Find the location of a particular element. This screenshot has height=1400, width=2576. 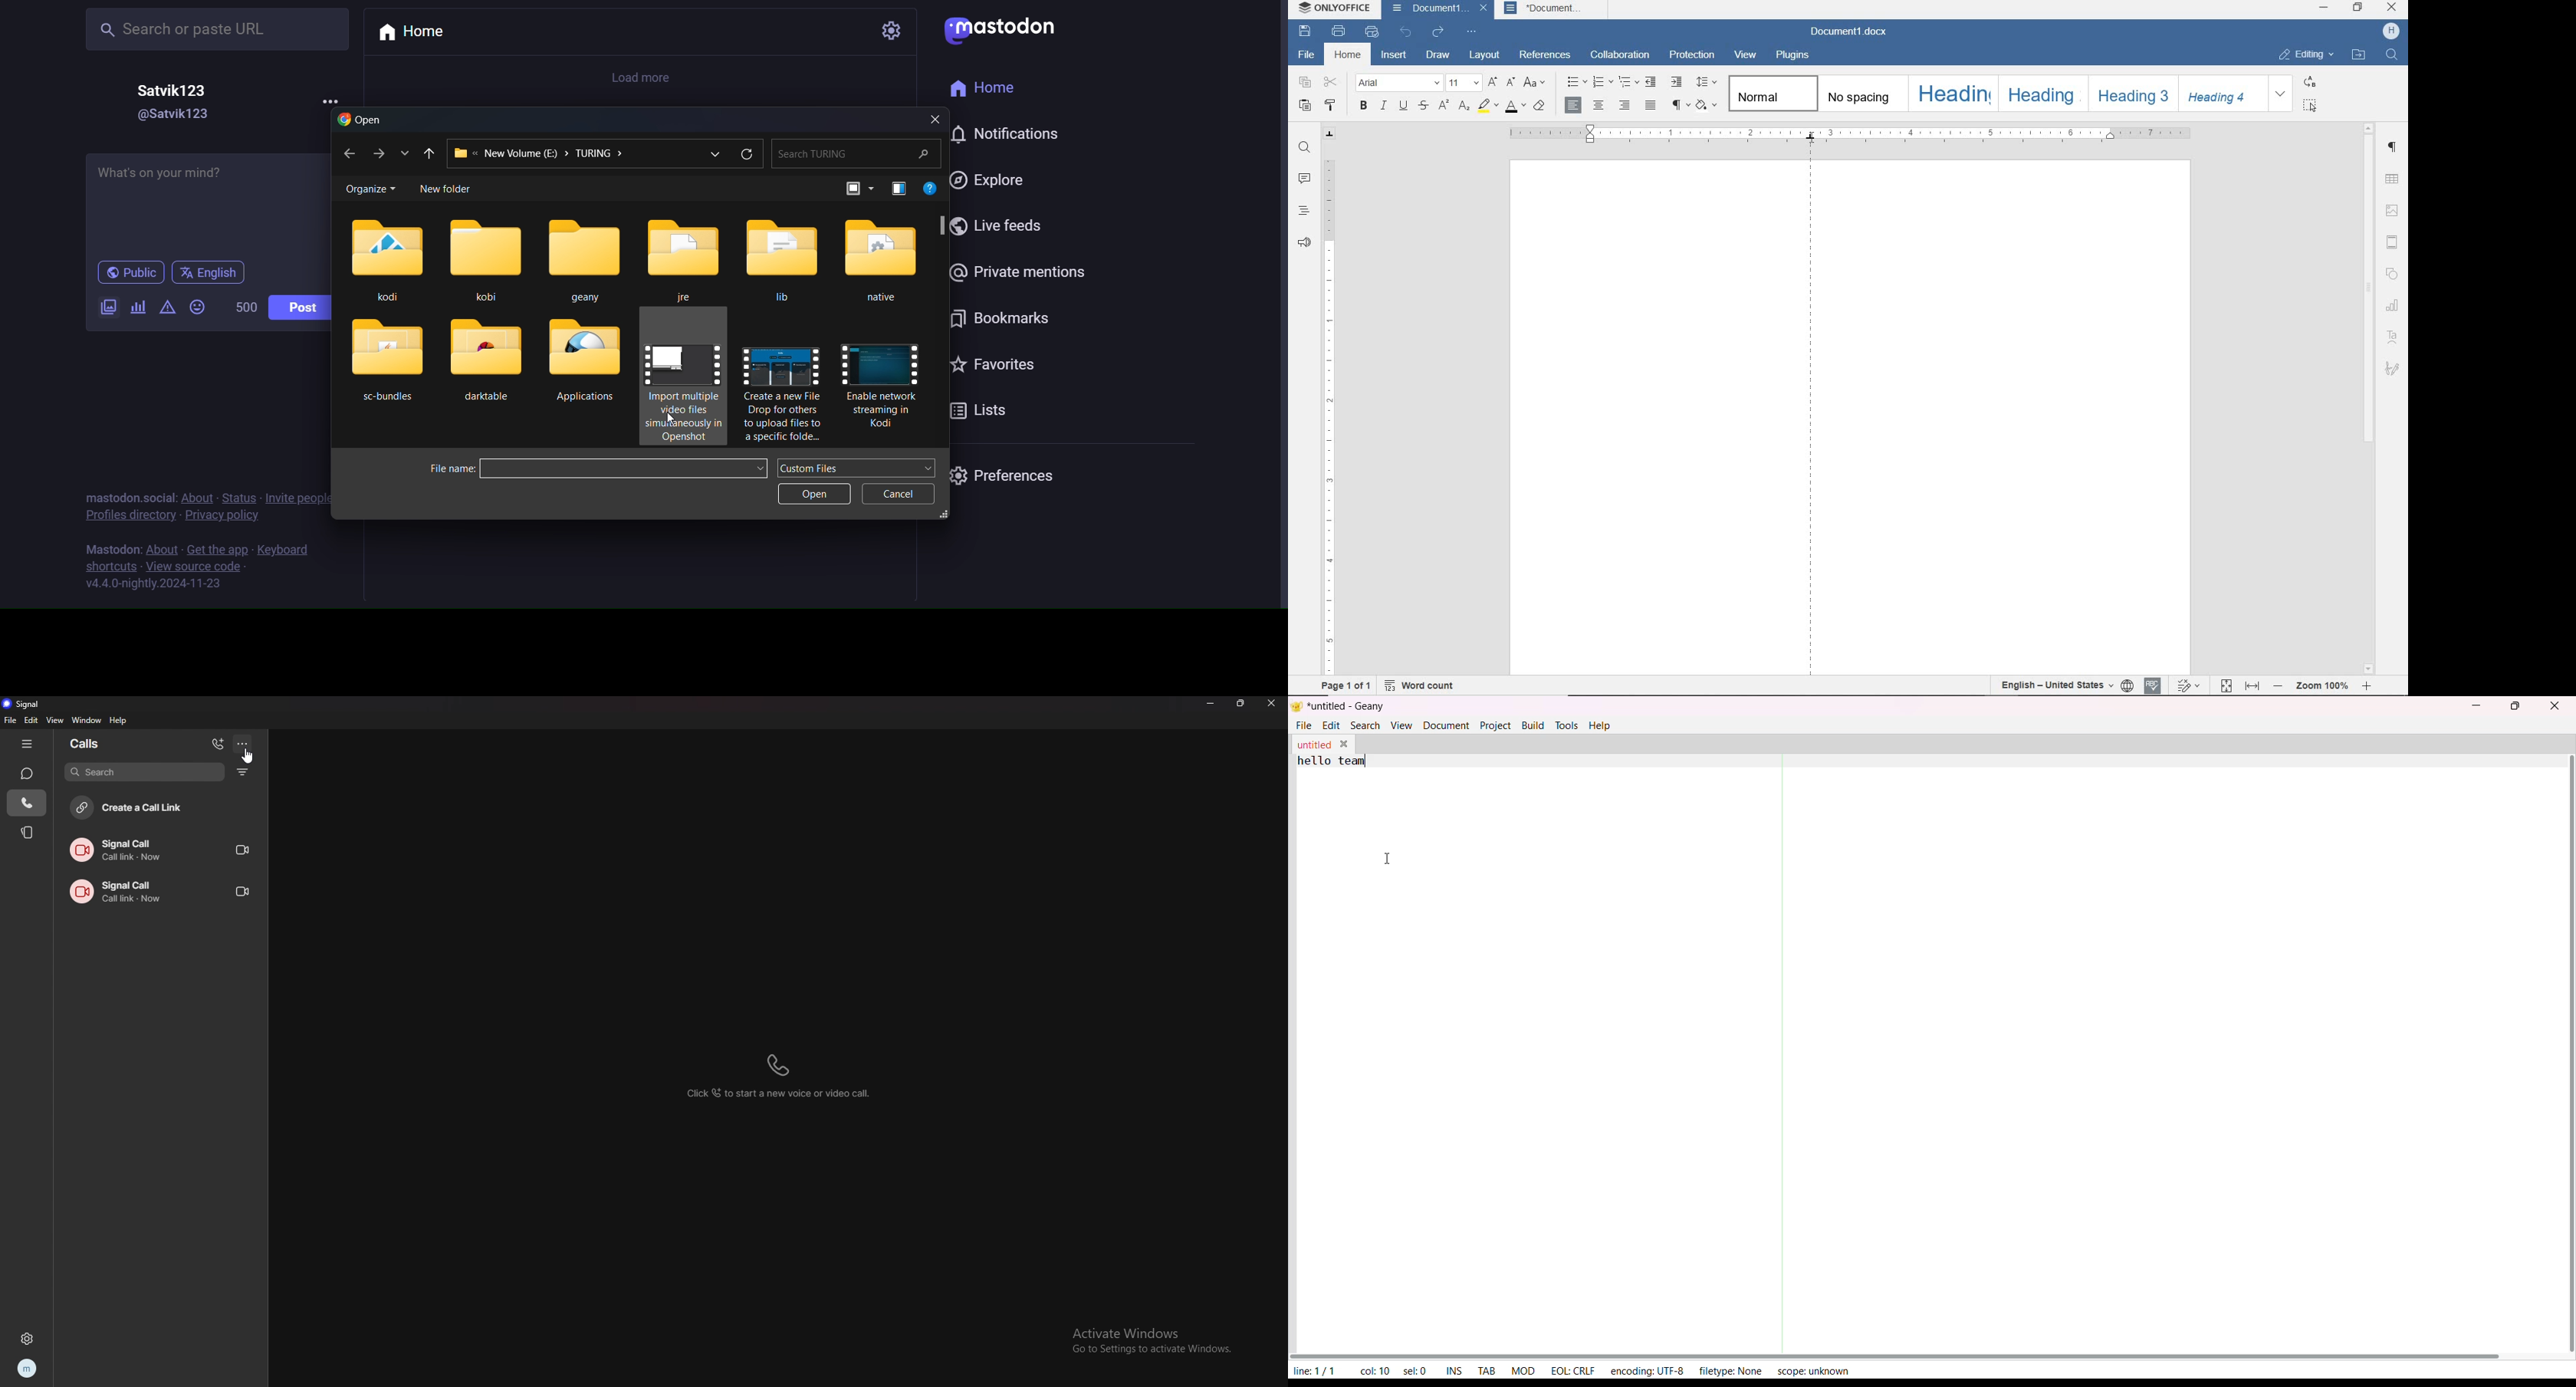

keyboard is located at coordinates (282, 550).